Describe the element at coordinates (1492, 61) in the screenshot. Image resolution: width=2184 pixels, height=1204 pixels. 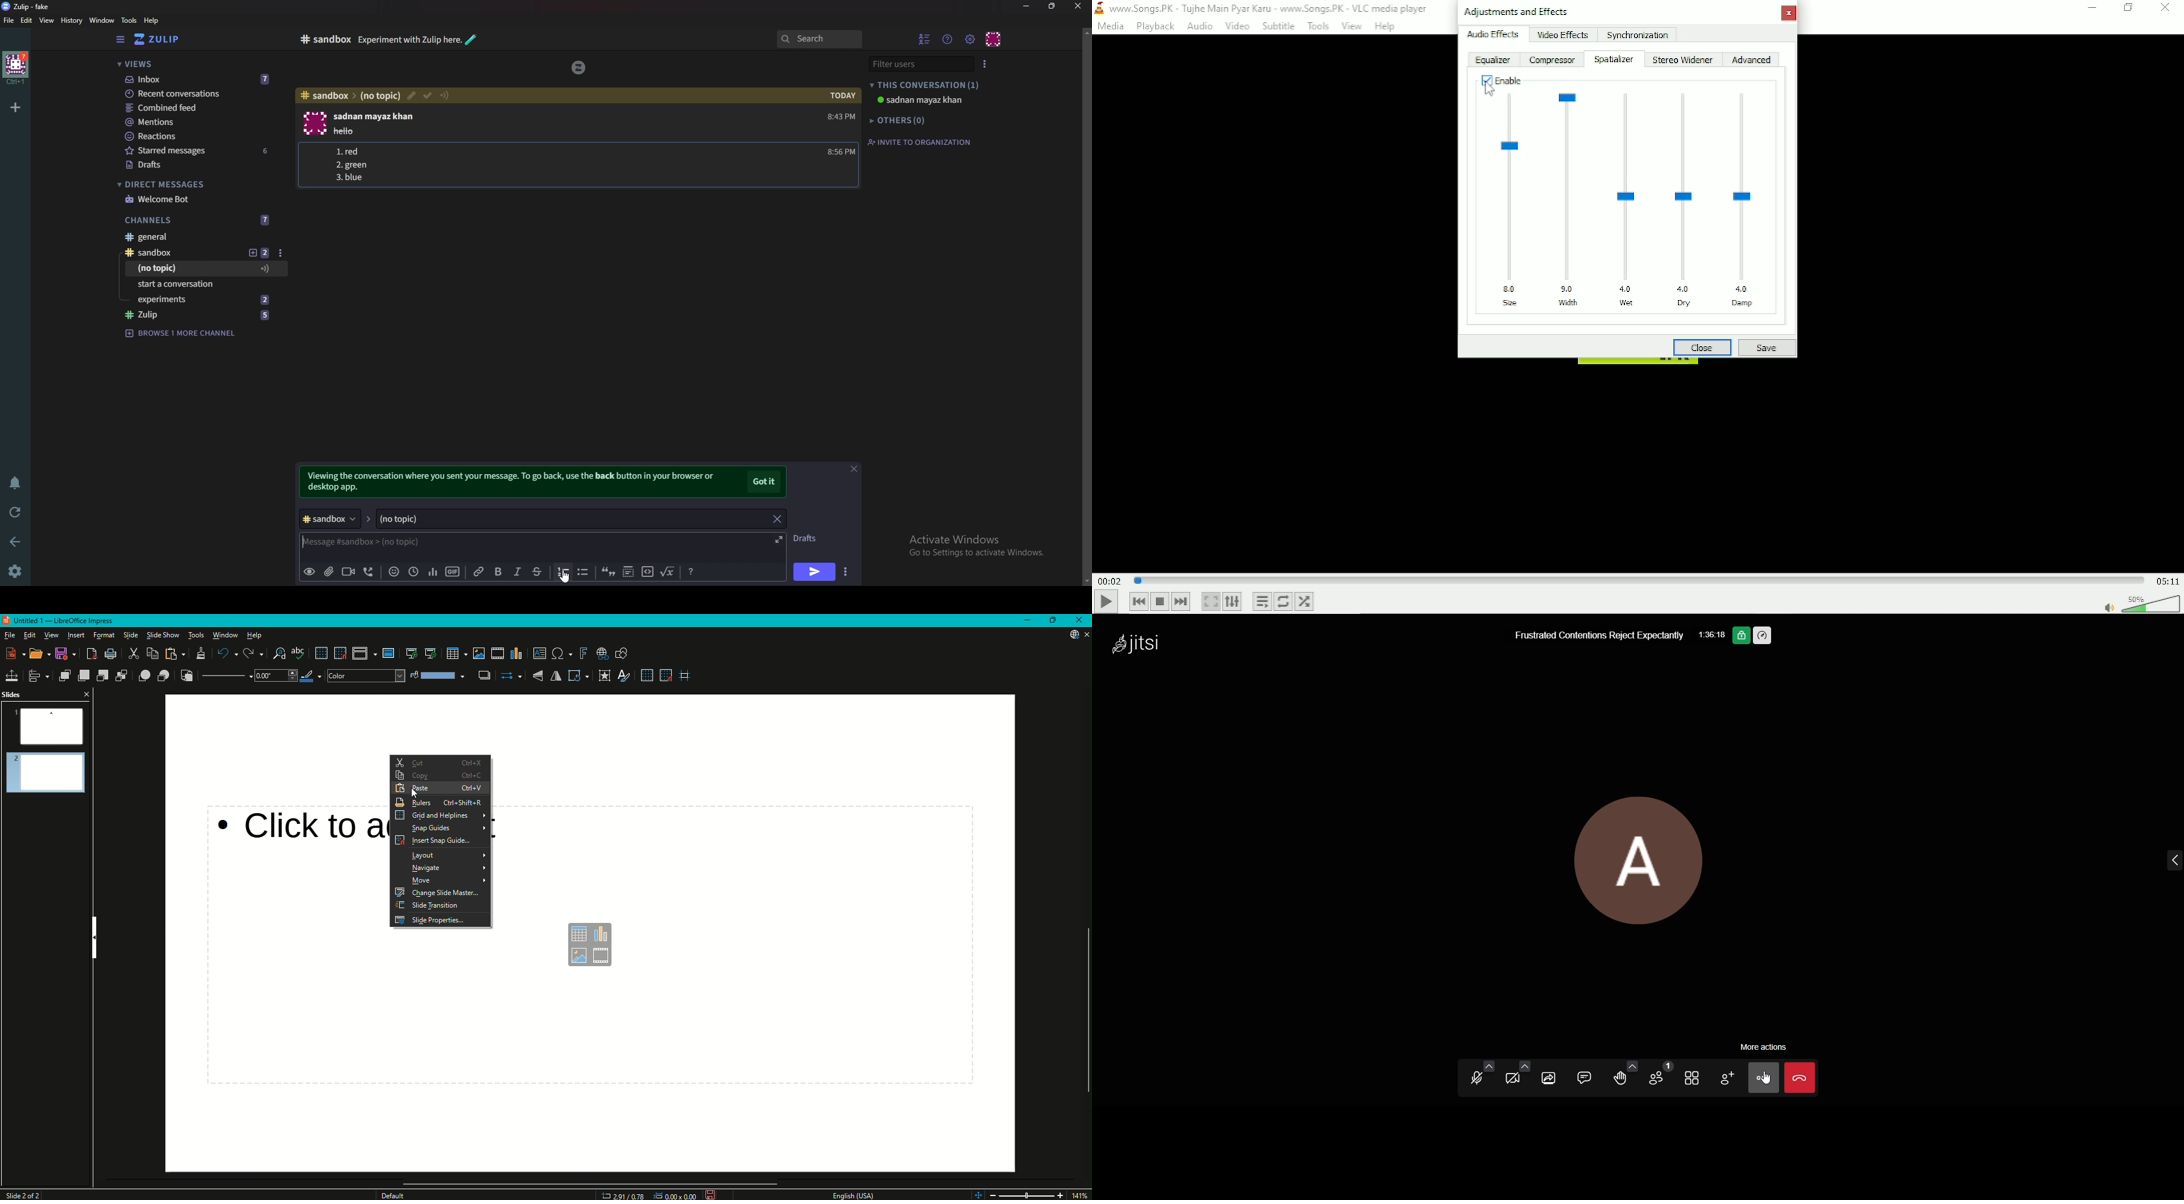
I see `Equalizer` at that location.